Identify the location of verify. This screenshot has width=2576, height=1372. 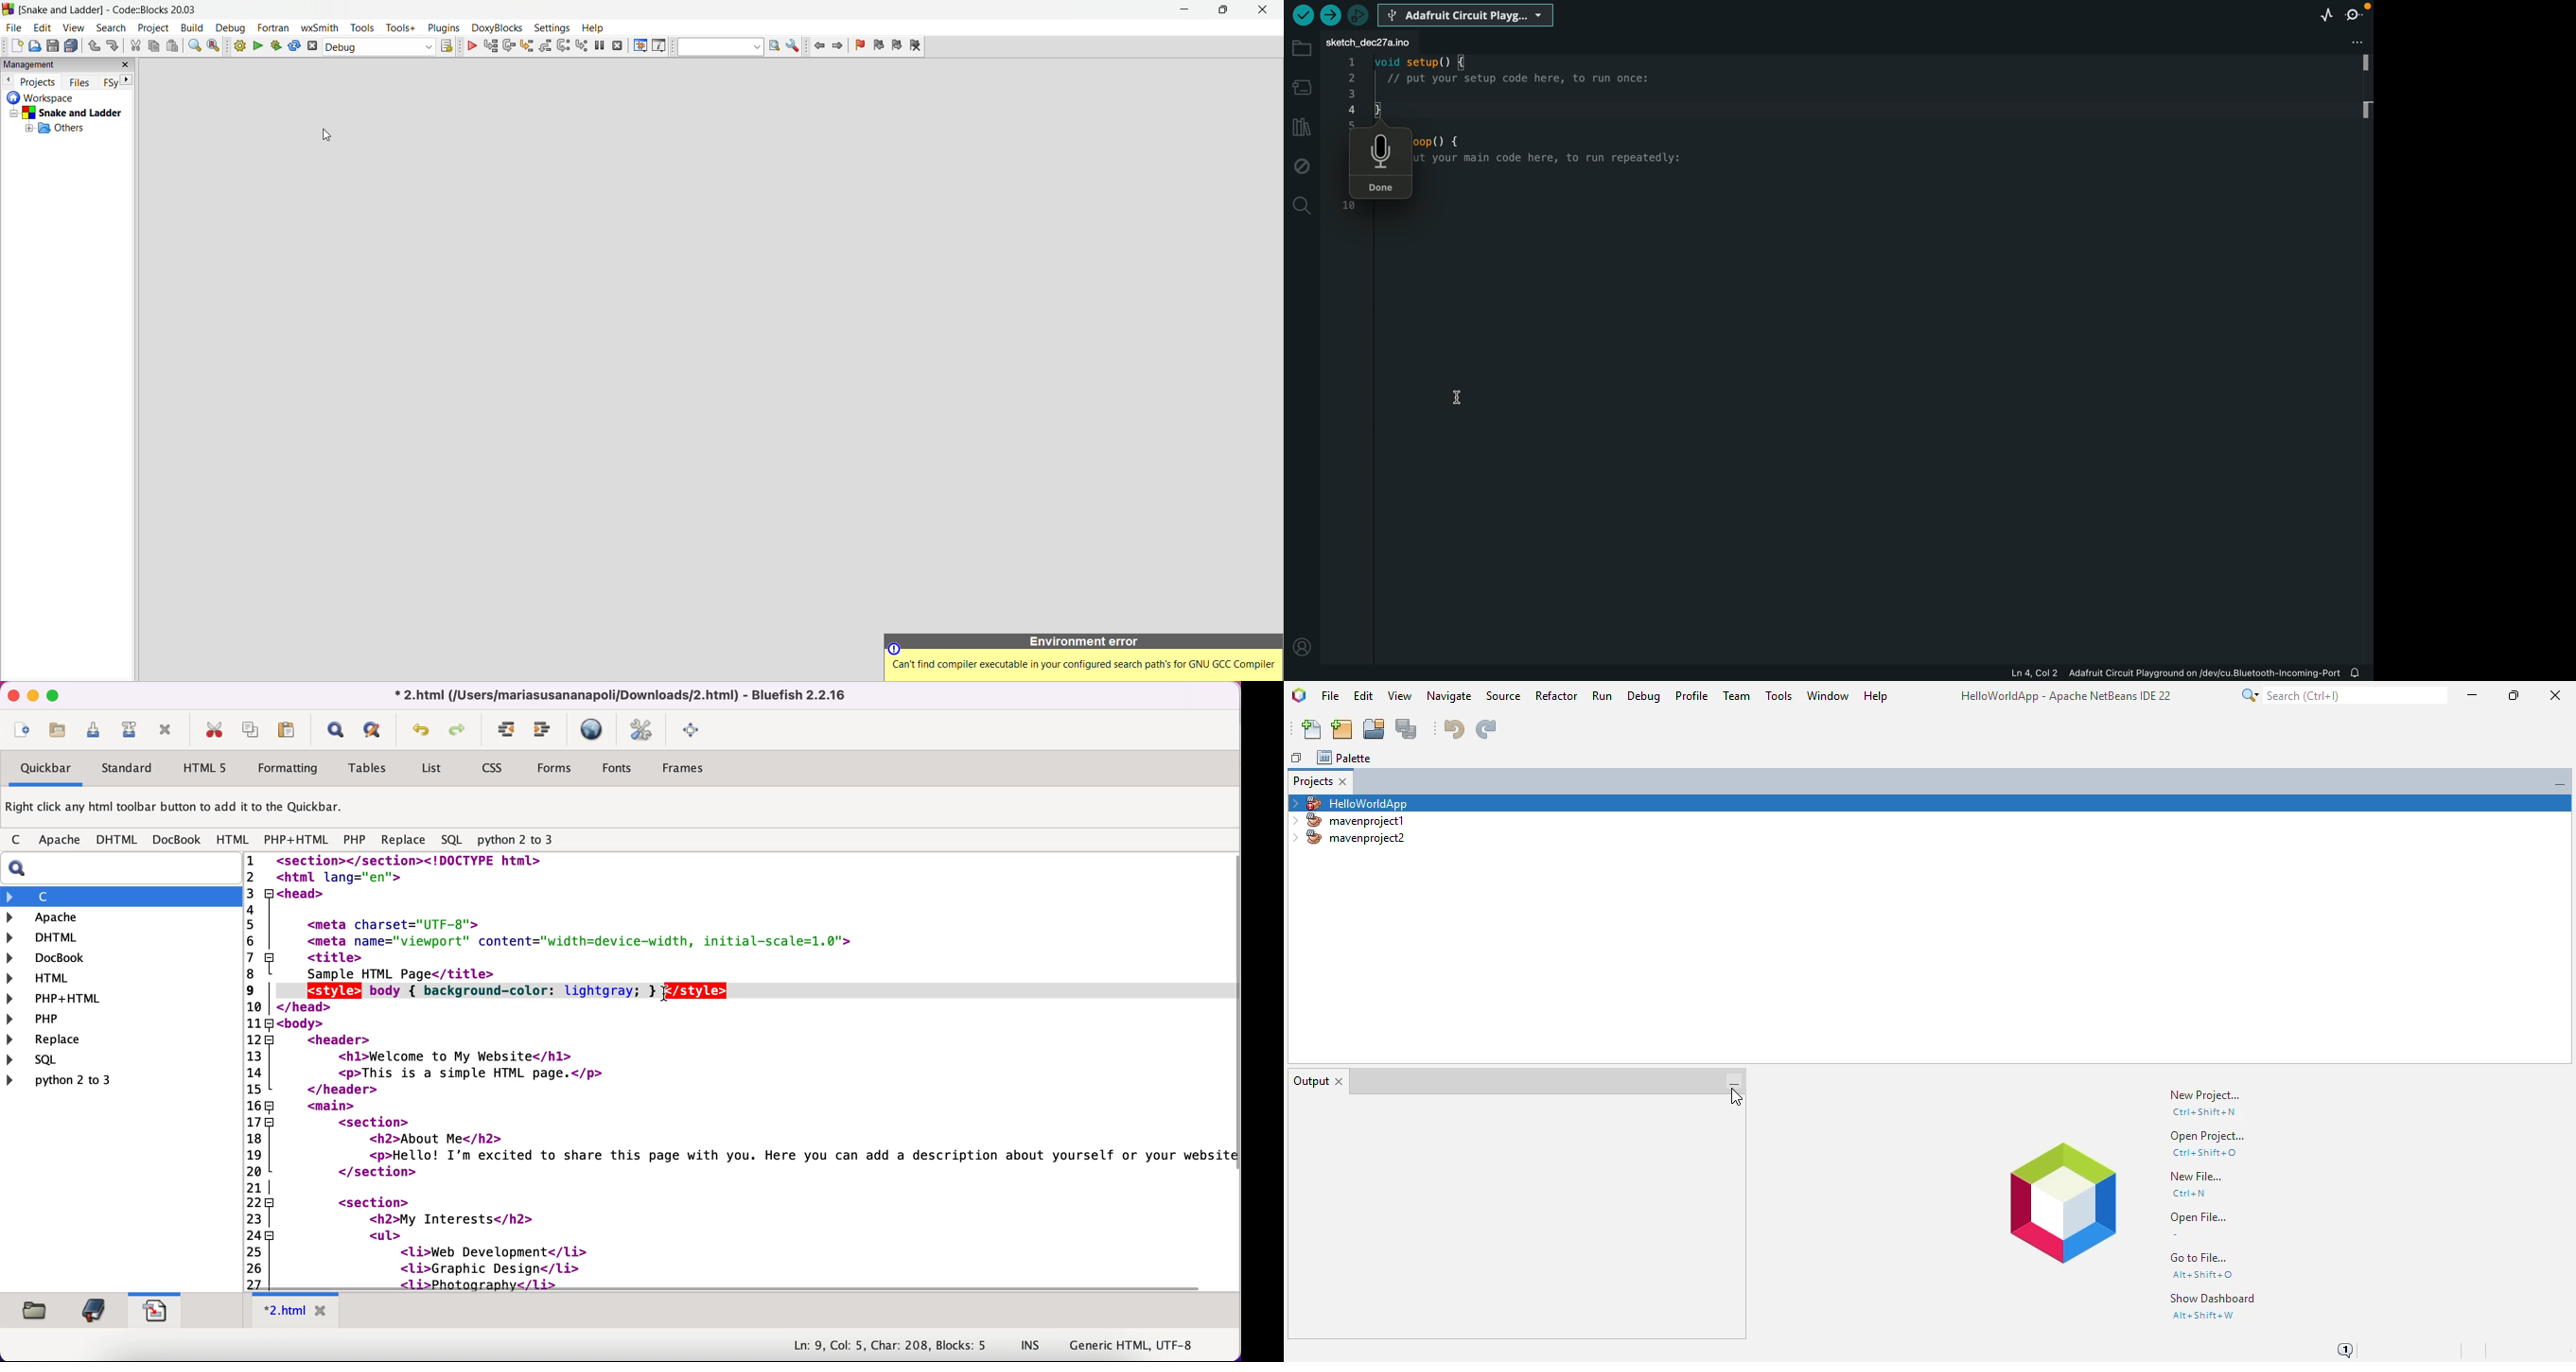
(1333, 15).